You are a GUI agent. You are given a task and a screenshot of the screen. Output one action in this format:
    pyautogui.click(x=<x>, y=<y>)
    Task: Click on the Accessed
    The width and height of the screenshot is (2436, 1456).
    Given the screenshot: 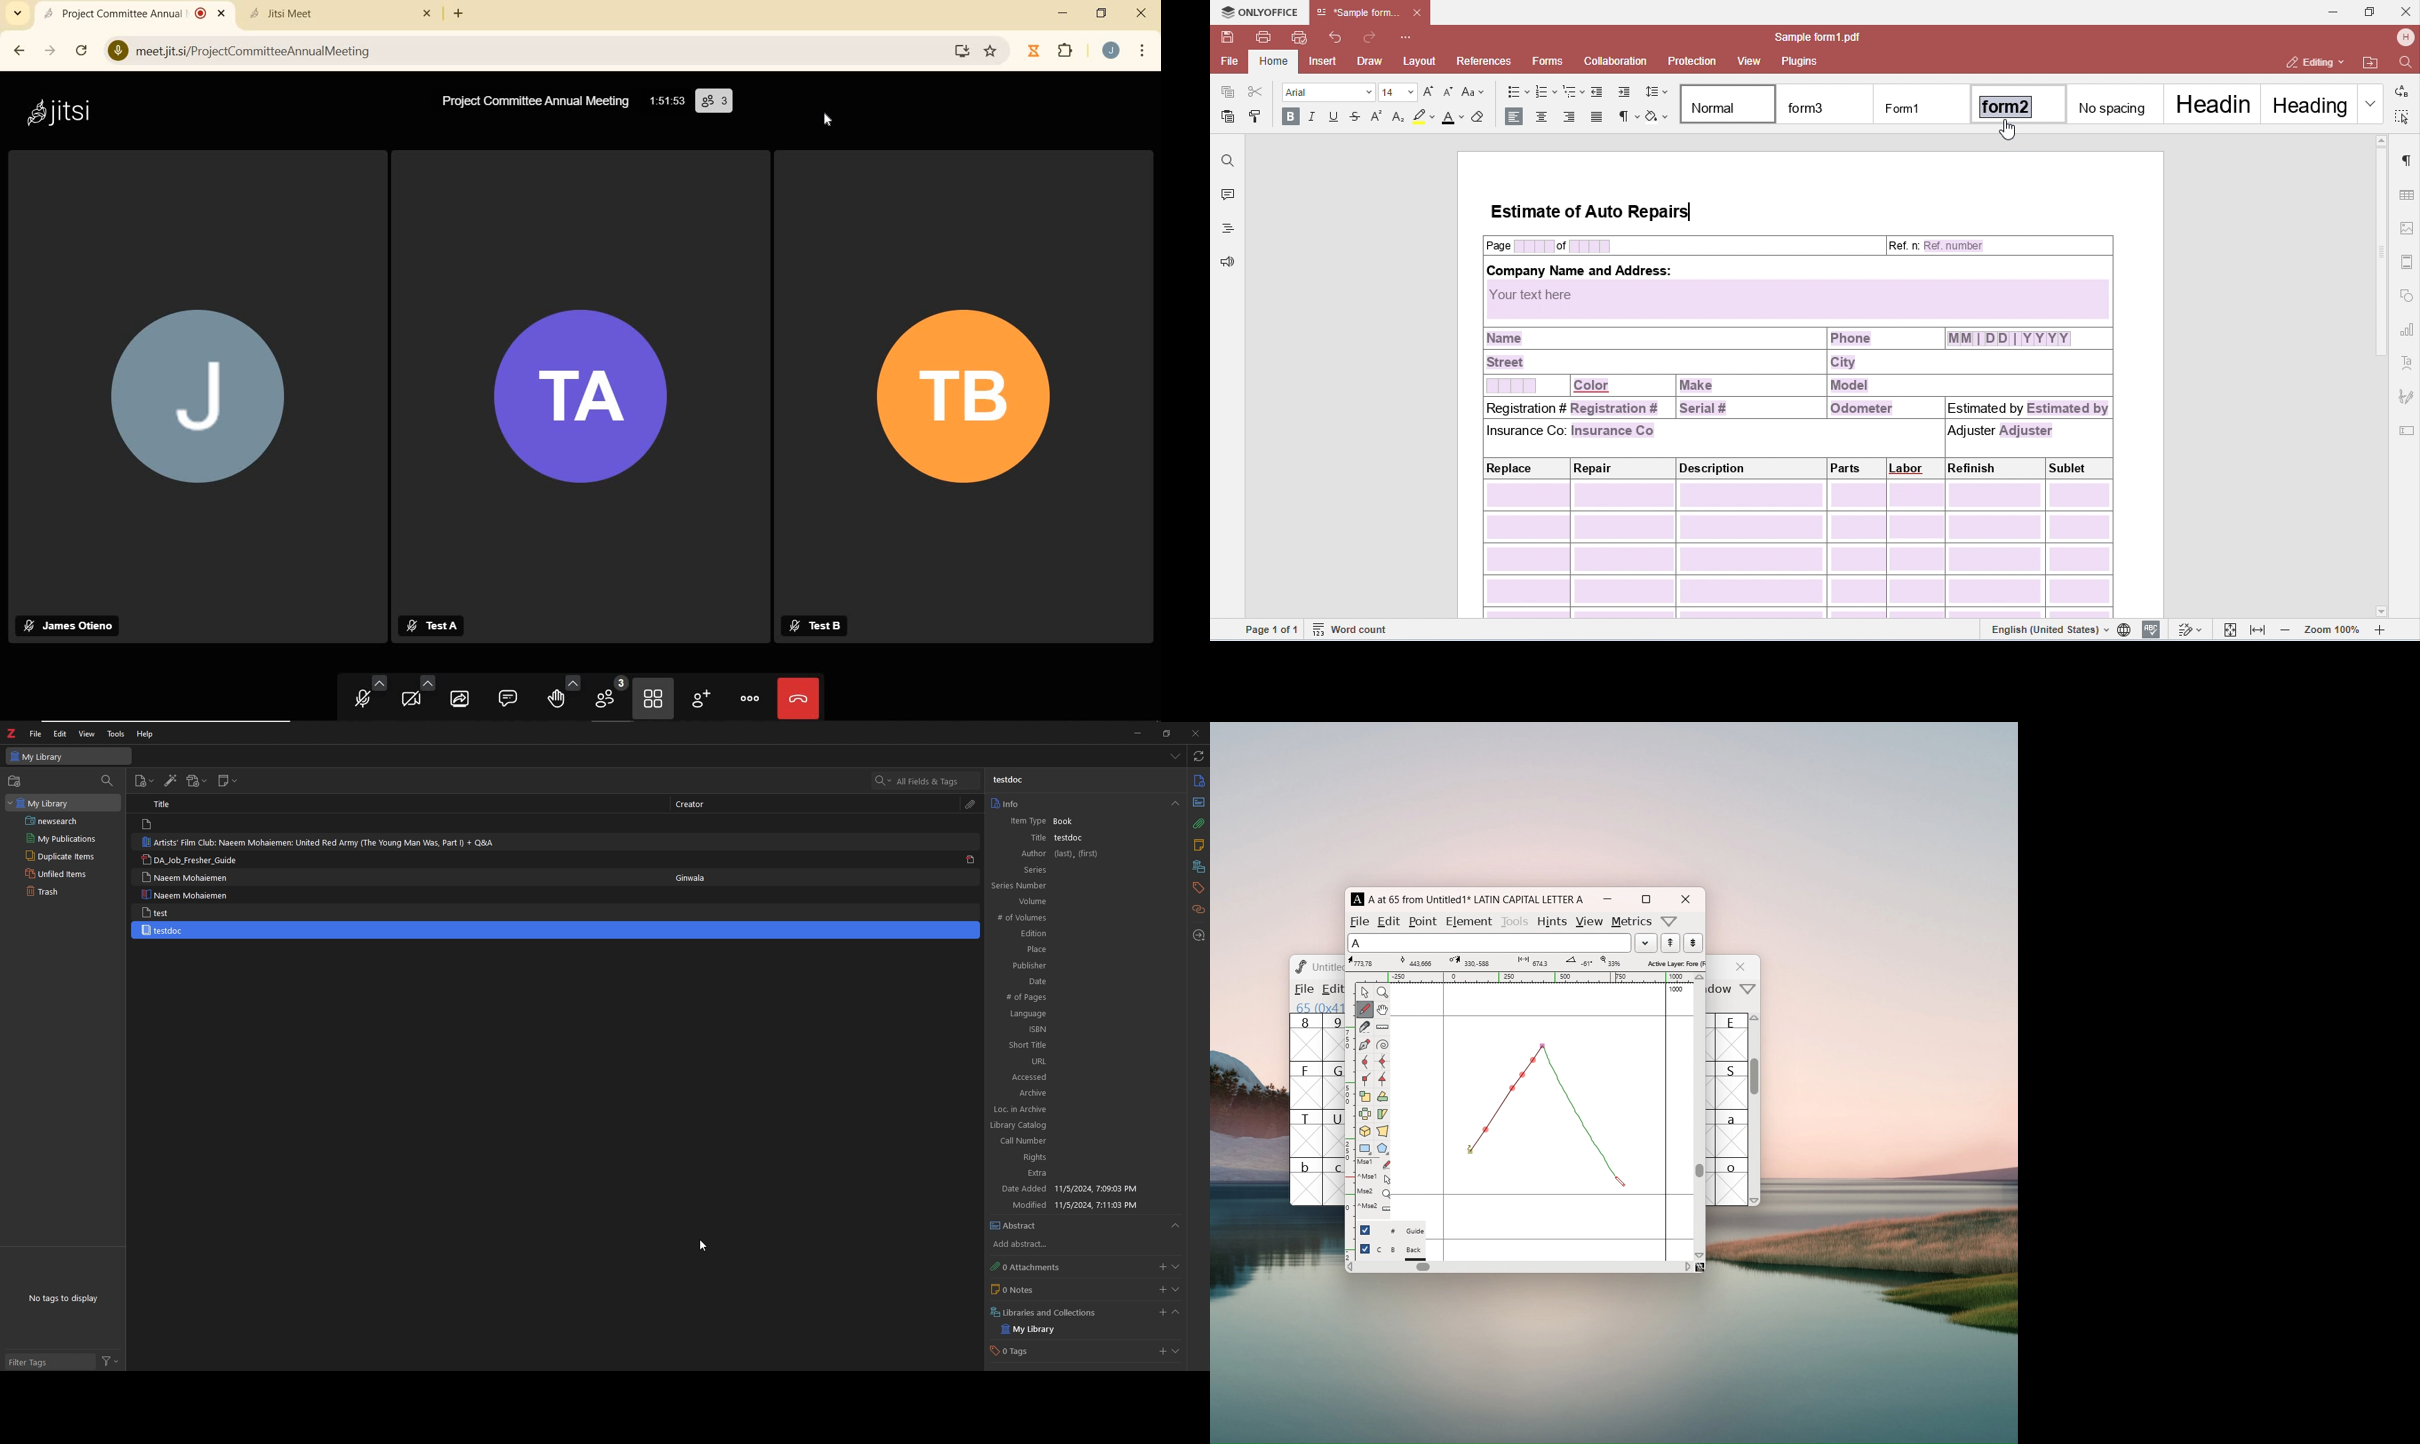 What is the action you would take?
    pyautogui.click(x=1083, y=1077)
    